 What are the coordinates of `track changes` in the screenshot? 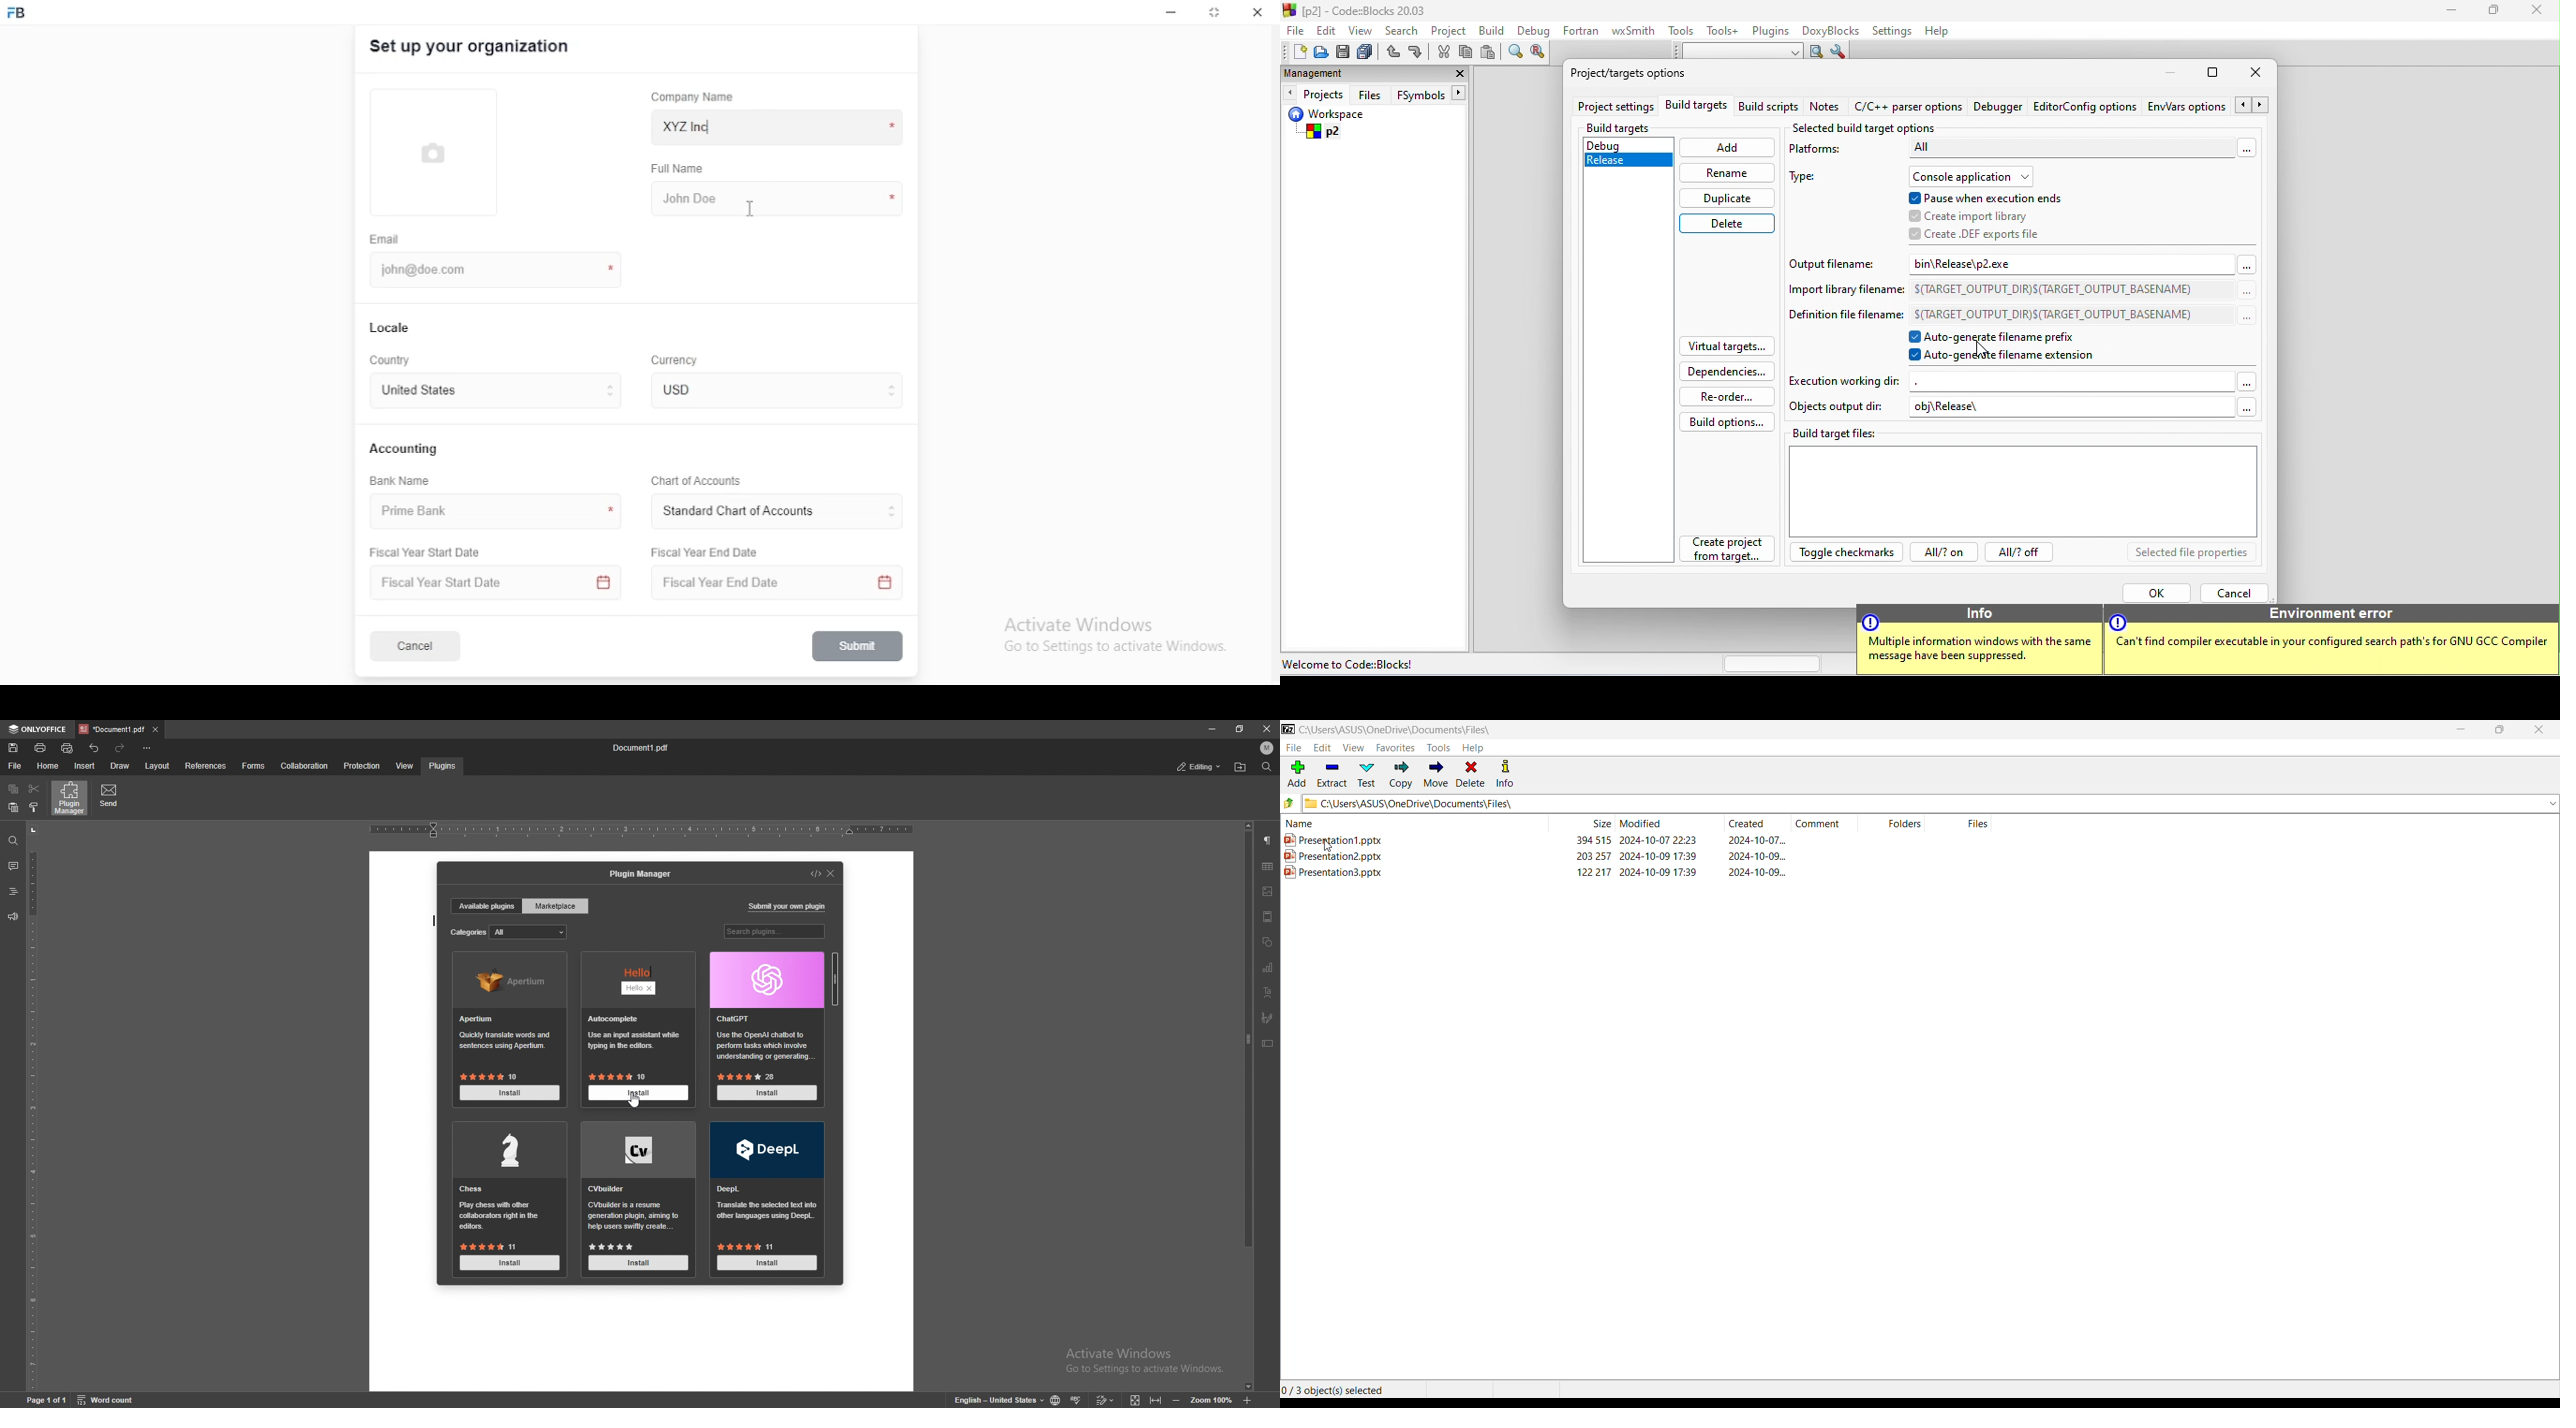 It's located at (1107, 1399).